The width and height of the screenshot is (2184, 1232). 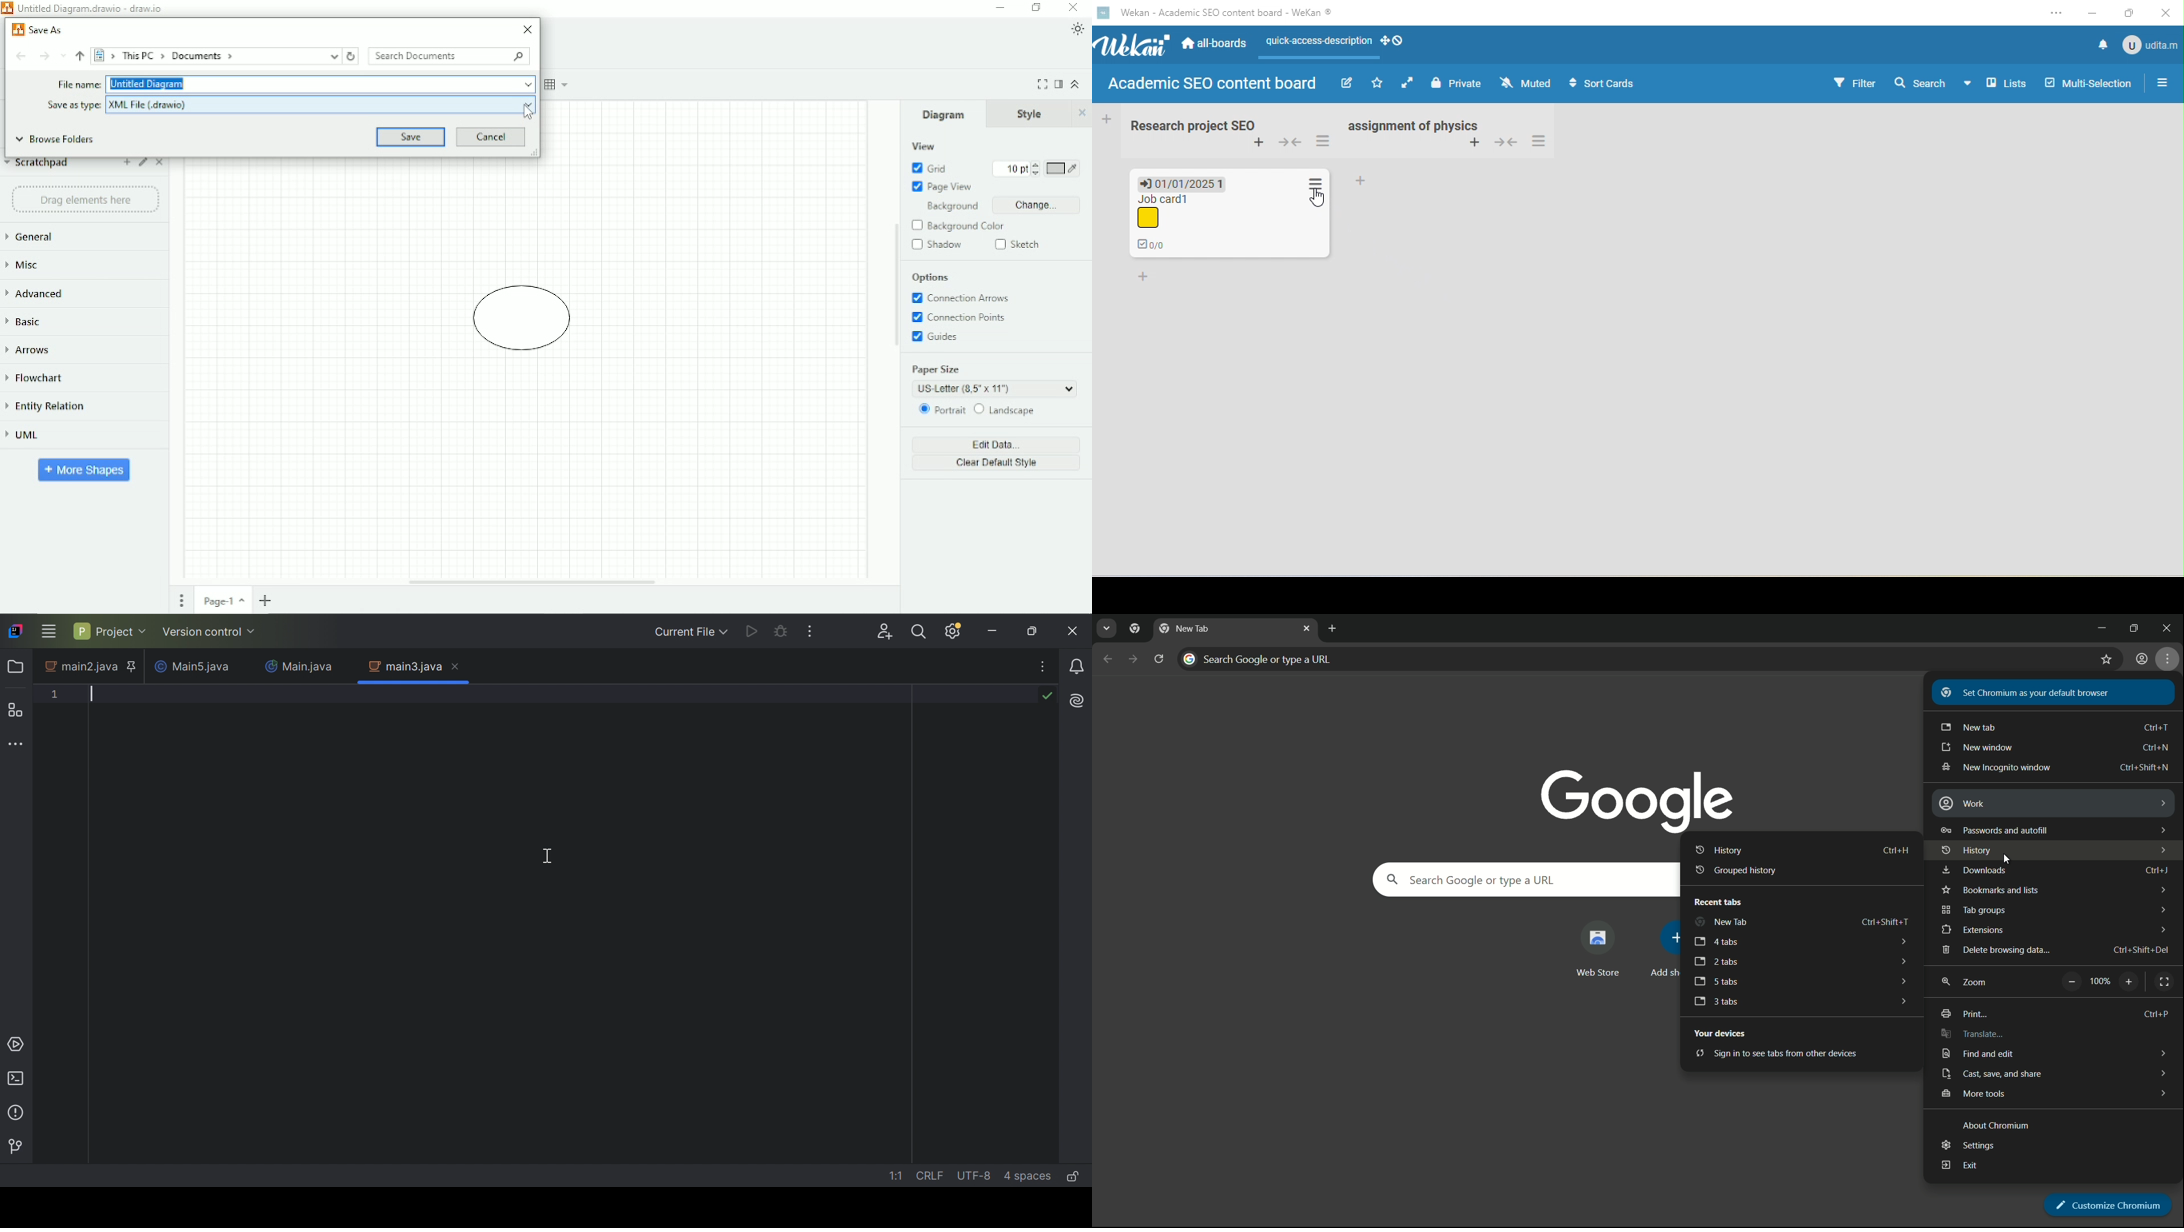 What do you see at coordinates (1036, 8) in the screenshot?
I see `Restore down` at bounding box center [1036, 8].